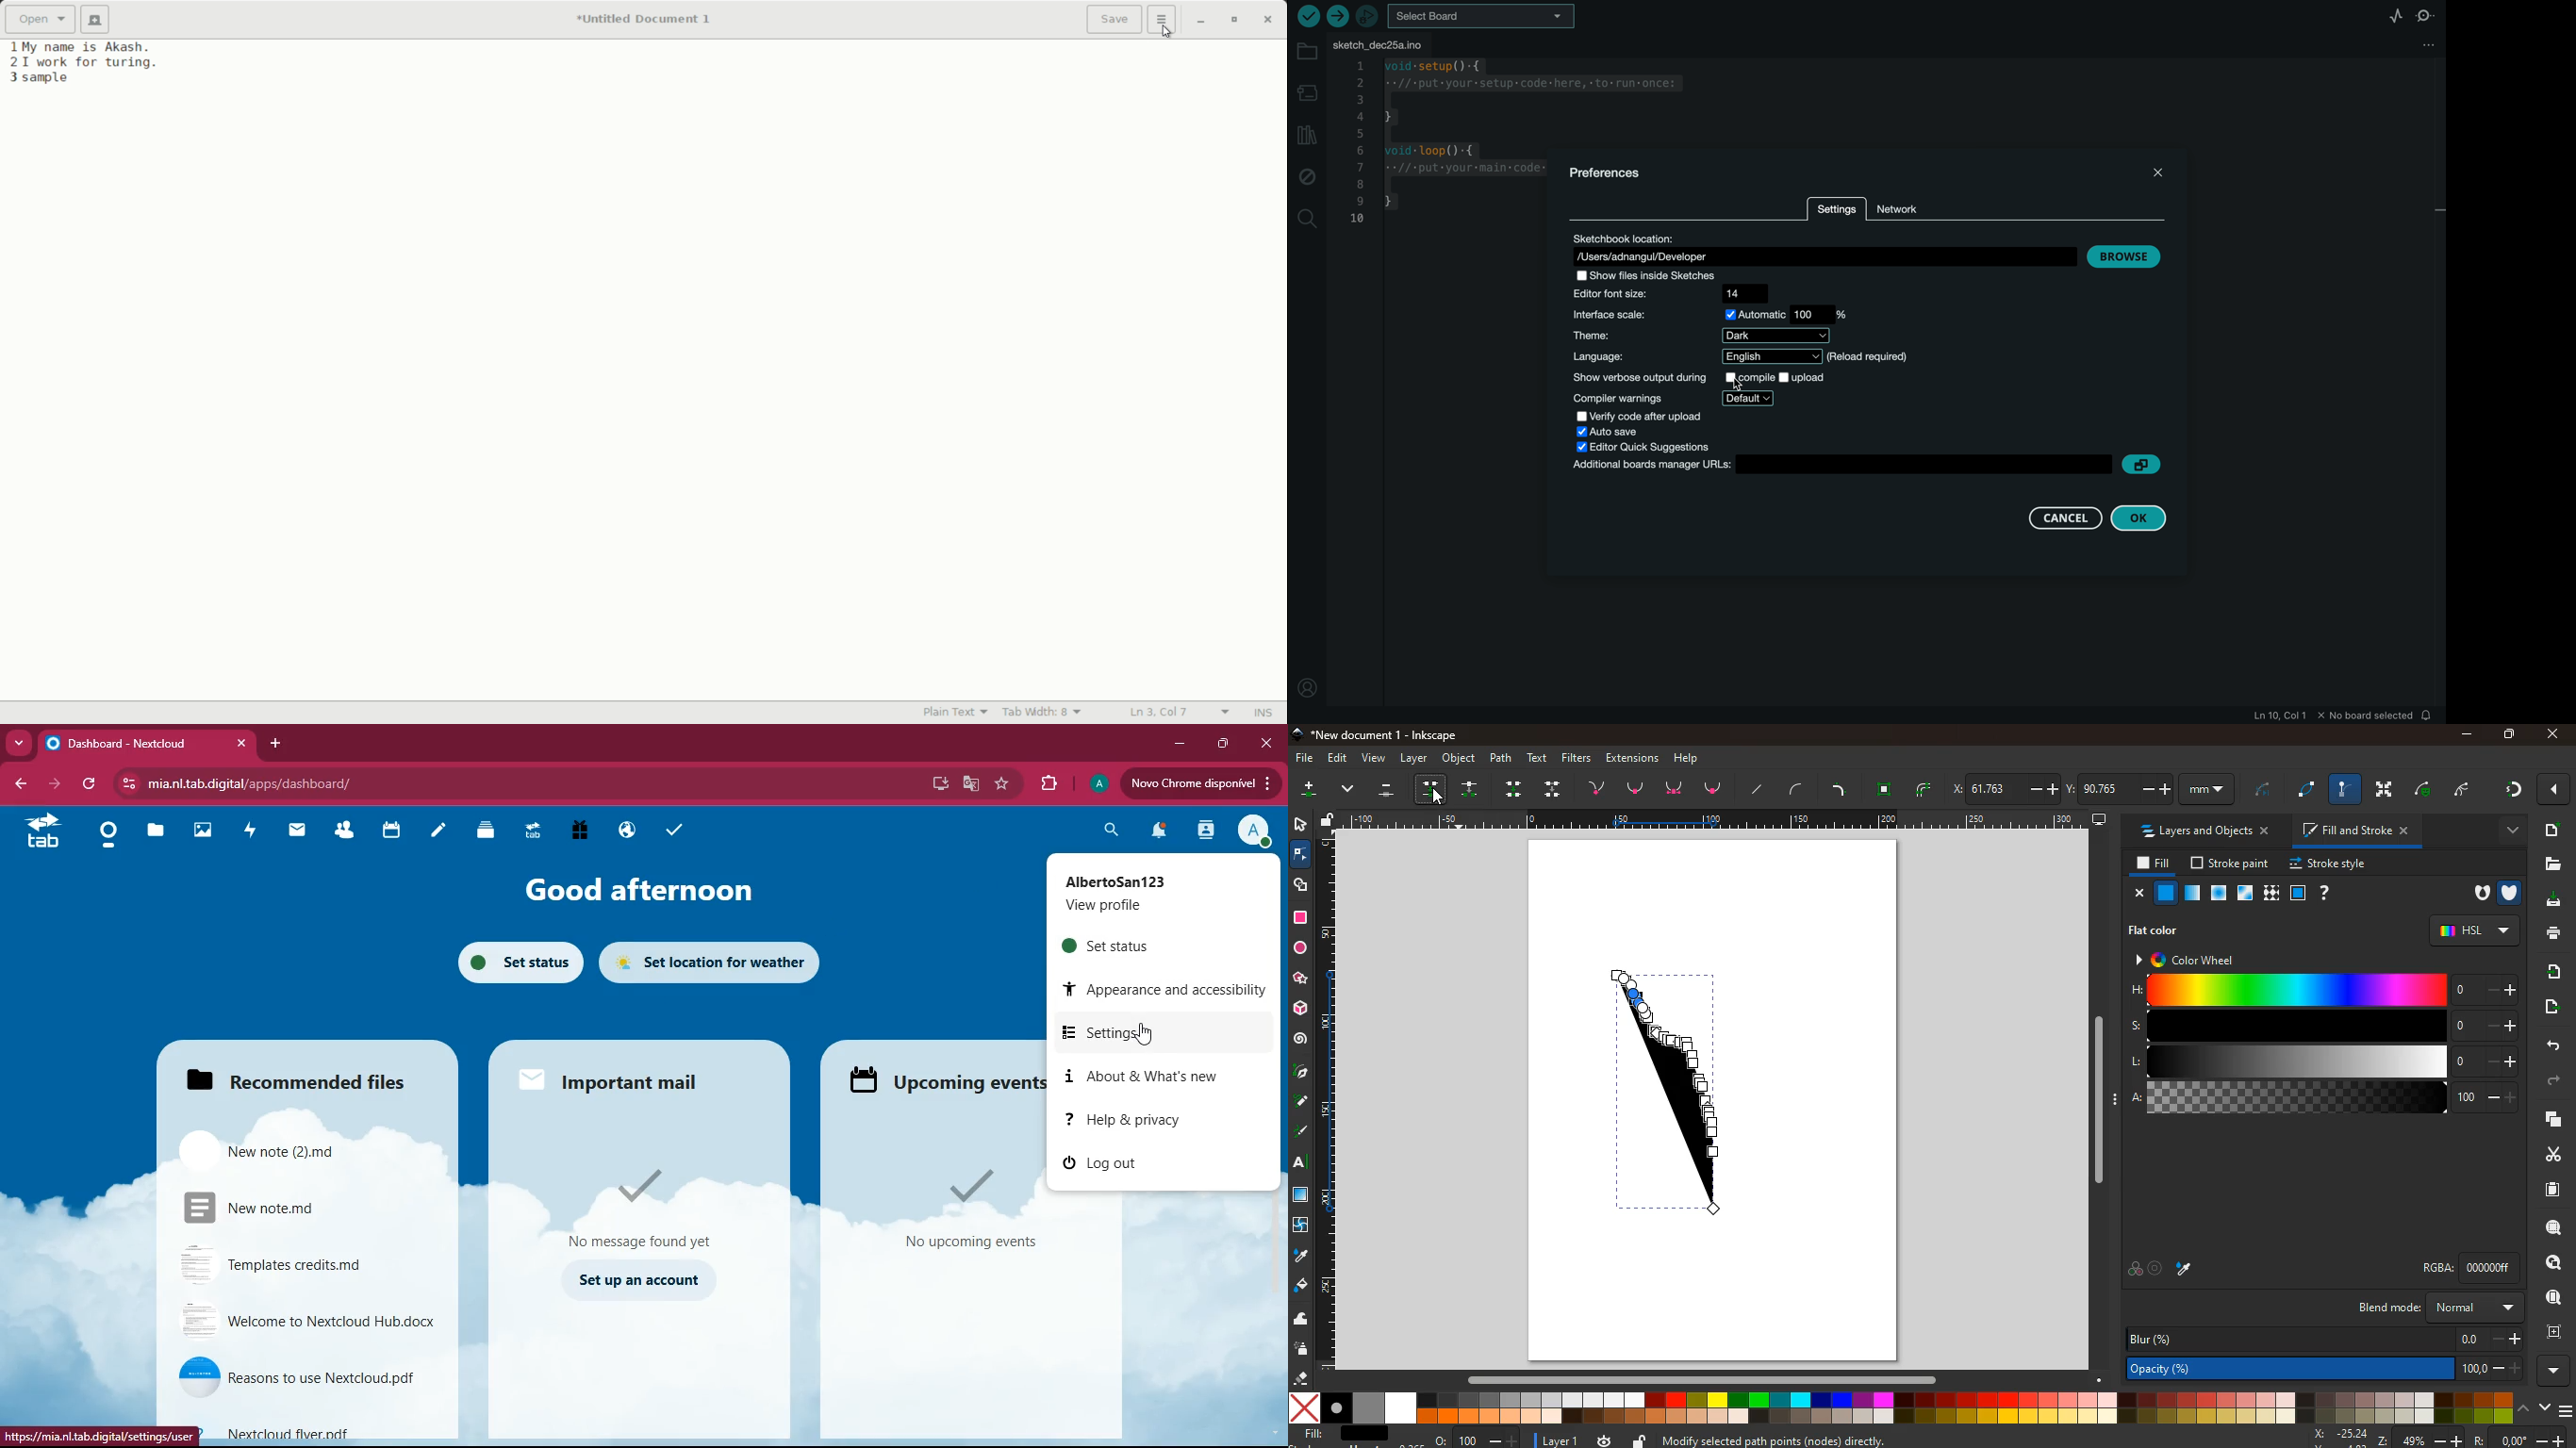 The height and width of the screenshot is (1456, 2576). Describe the element at coordinates (302, 1377) in the screenshot. I see `file` at that location.